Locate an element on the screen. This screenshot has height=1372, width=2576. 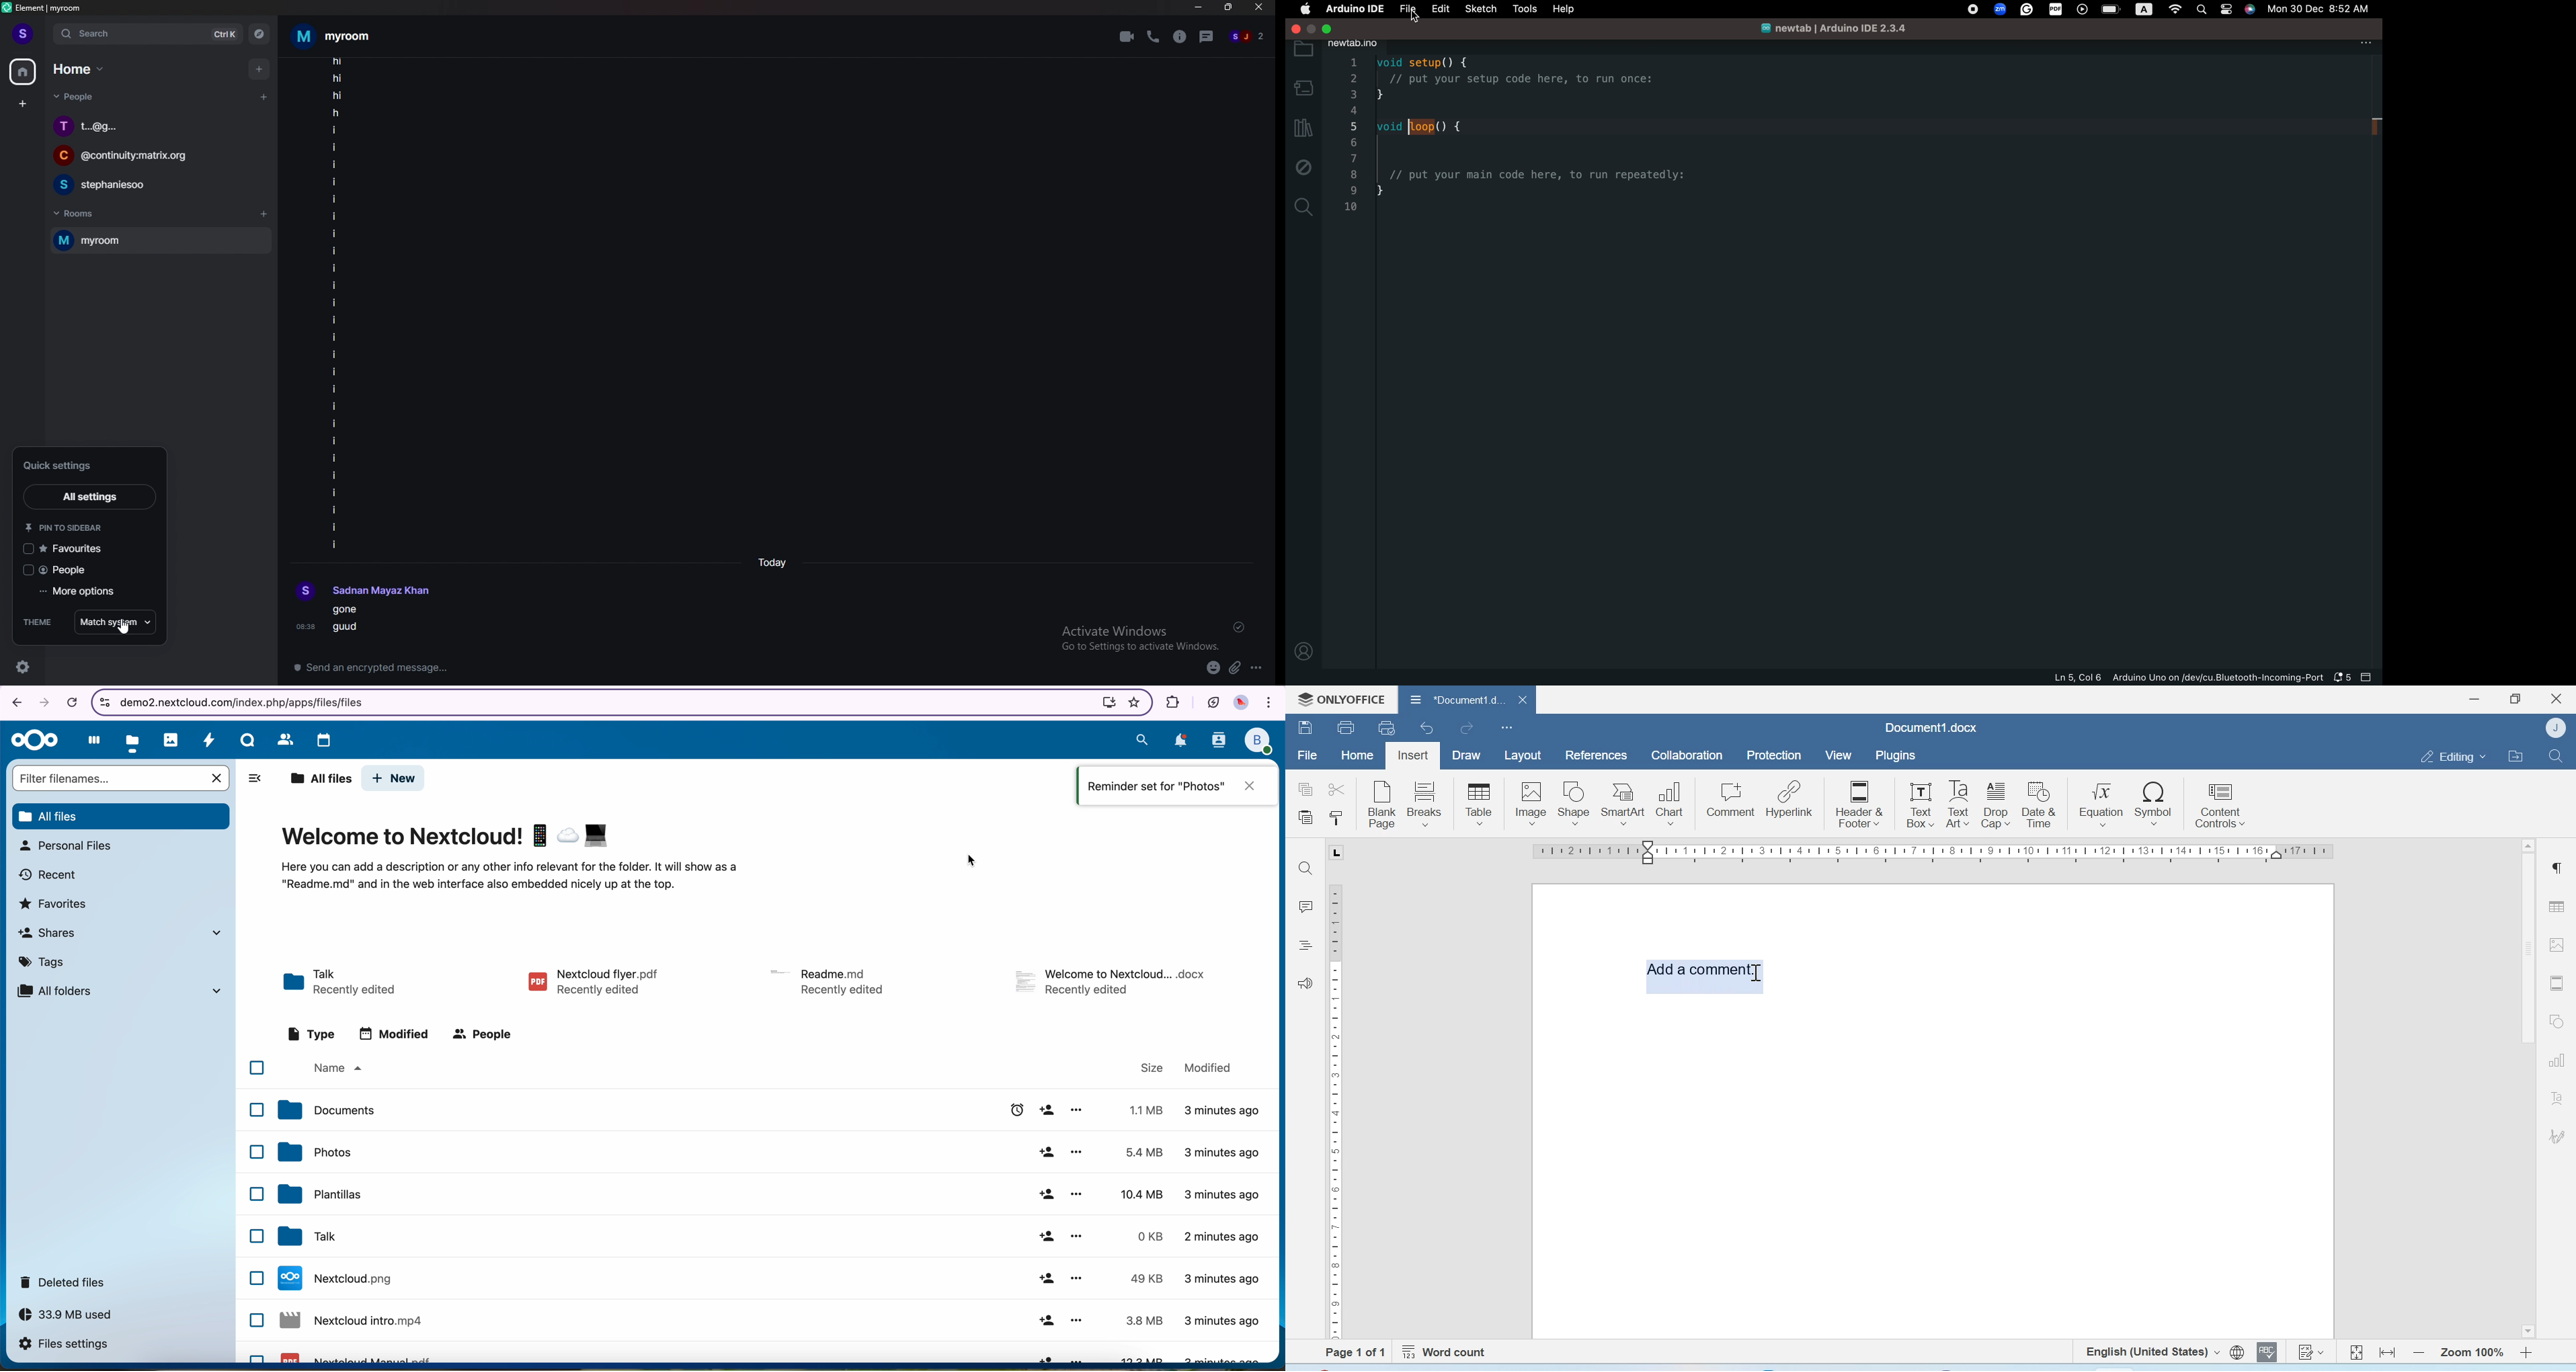
Draw is located at coordinates (1467, 756).